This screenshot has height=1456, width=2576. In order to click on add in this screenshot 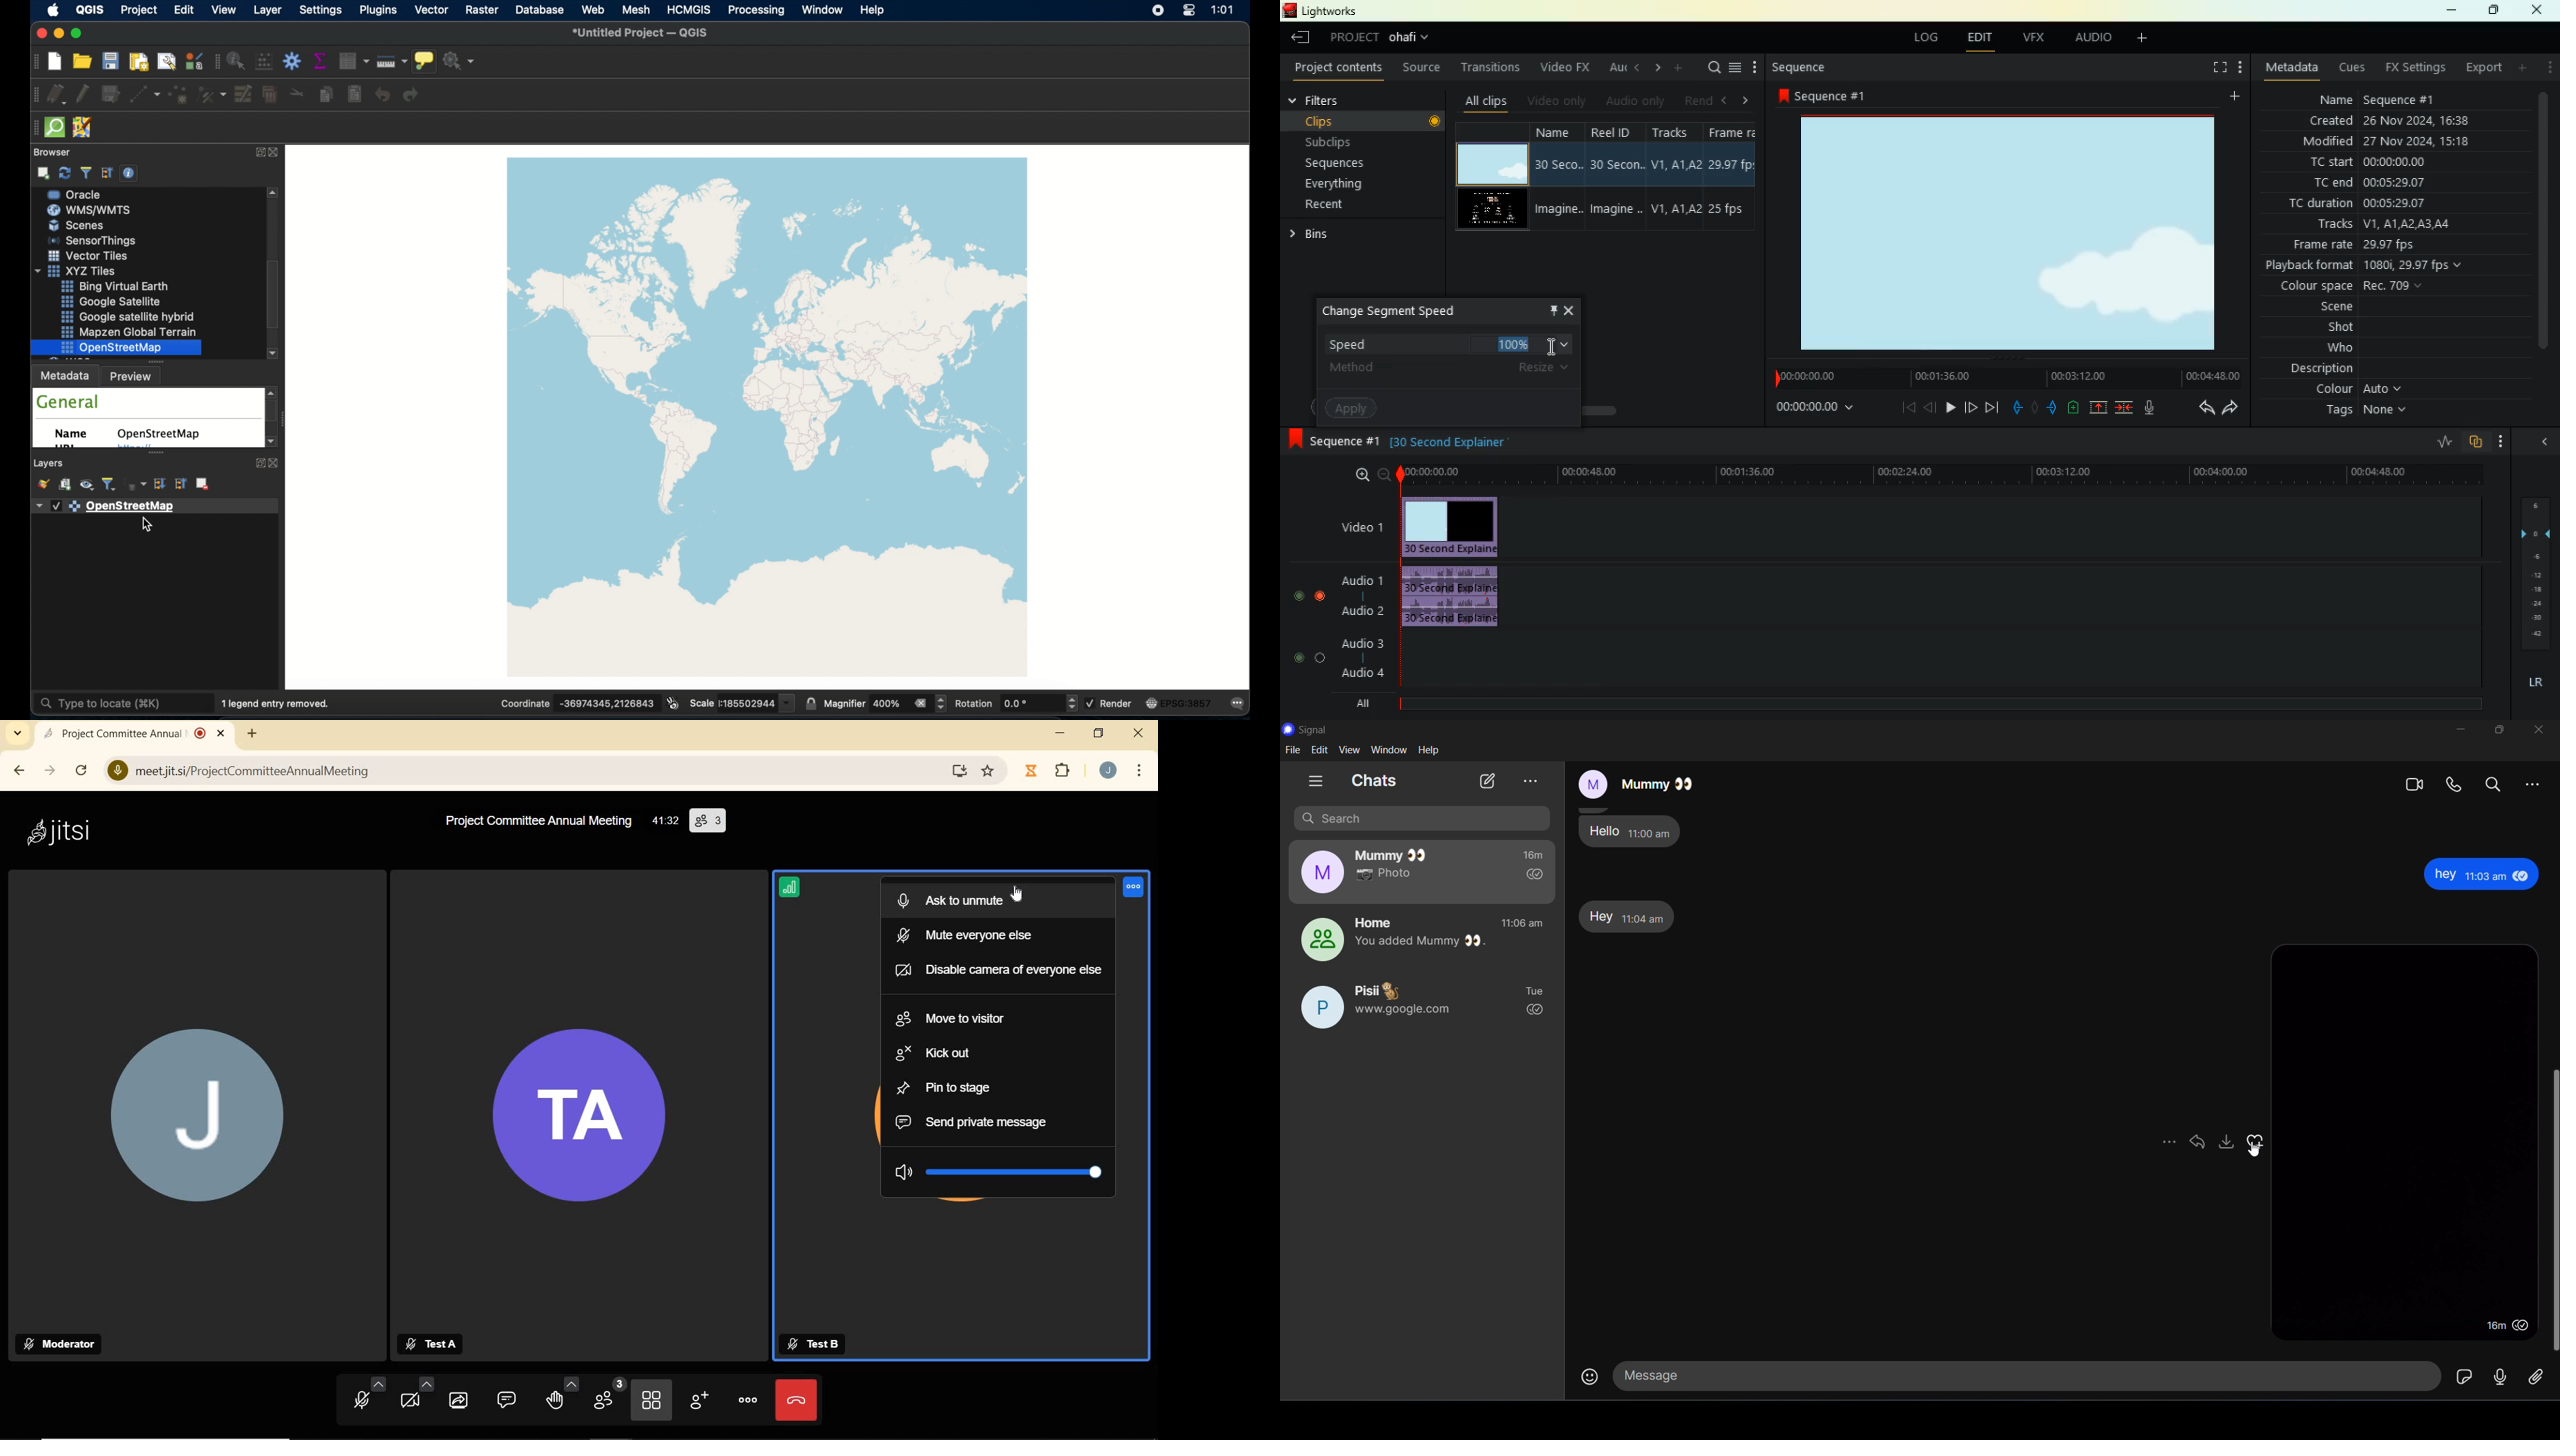, I will do `click(2524, 67)`.